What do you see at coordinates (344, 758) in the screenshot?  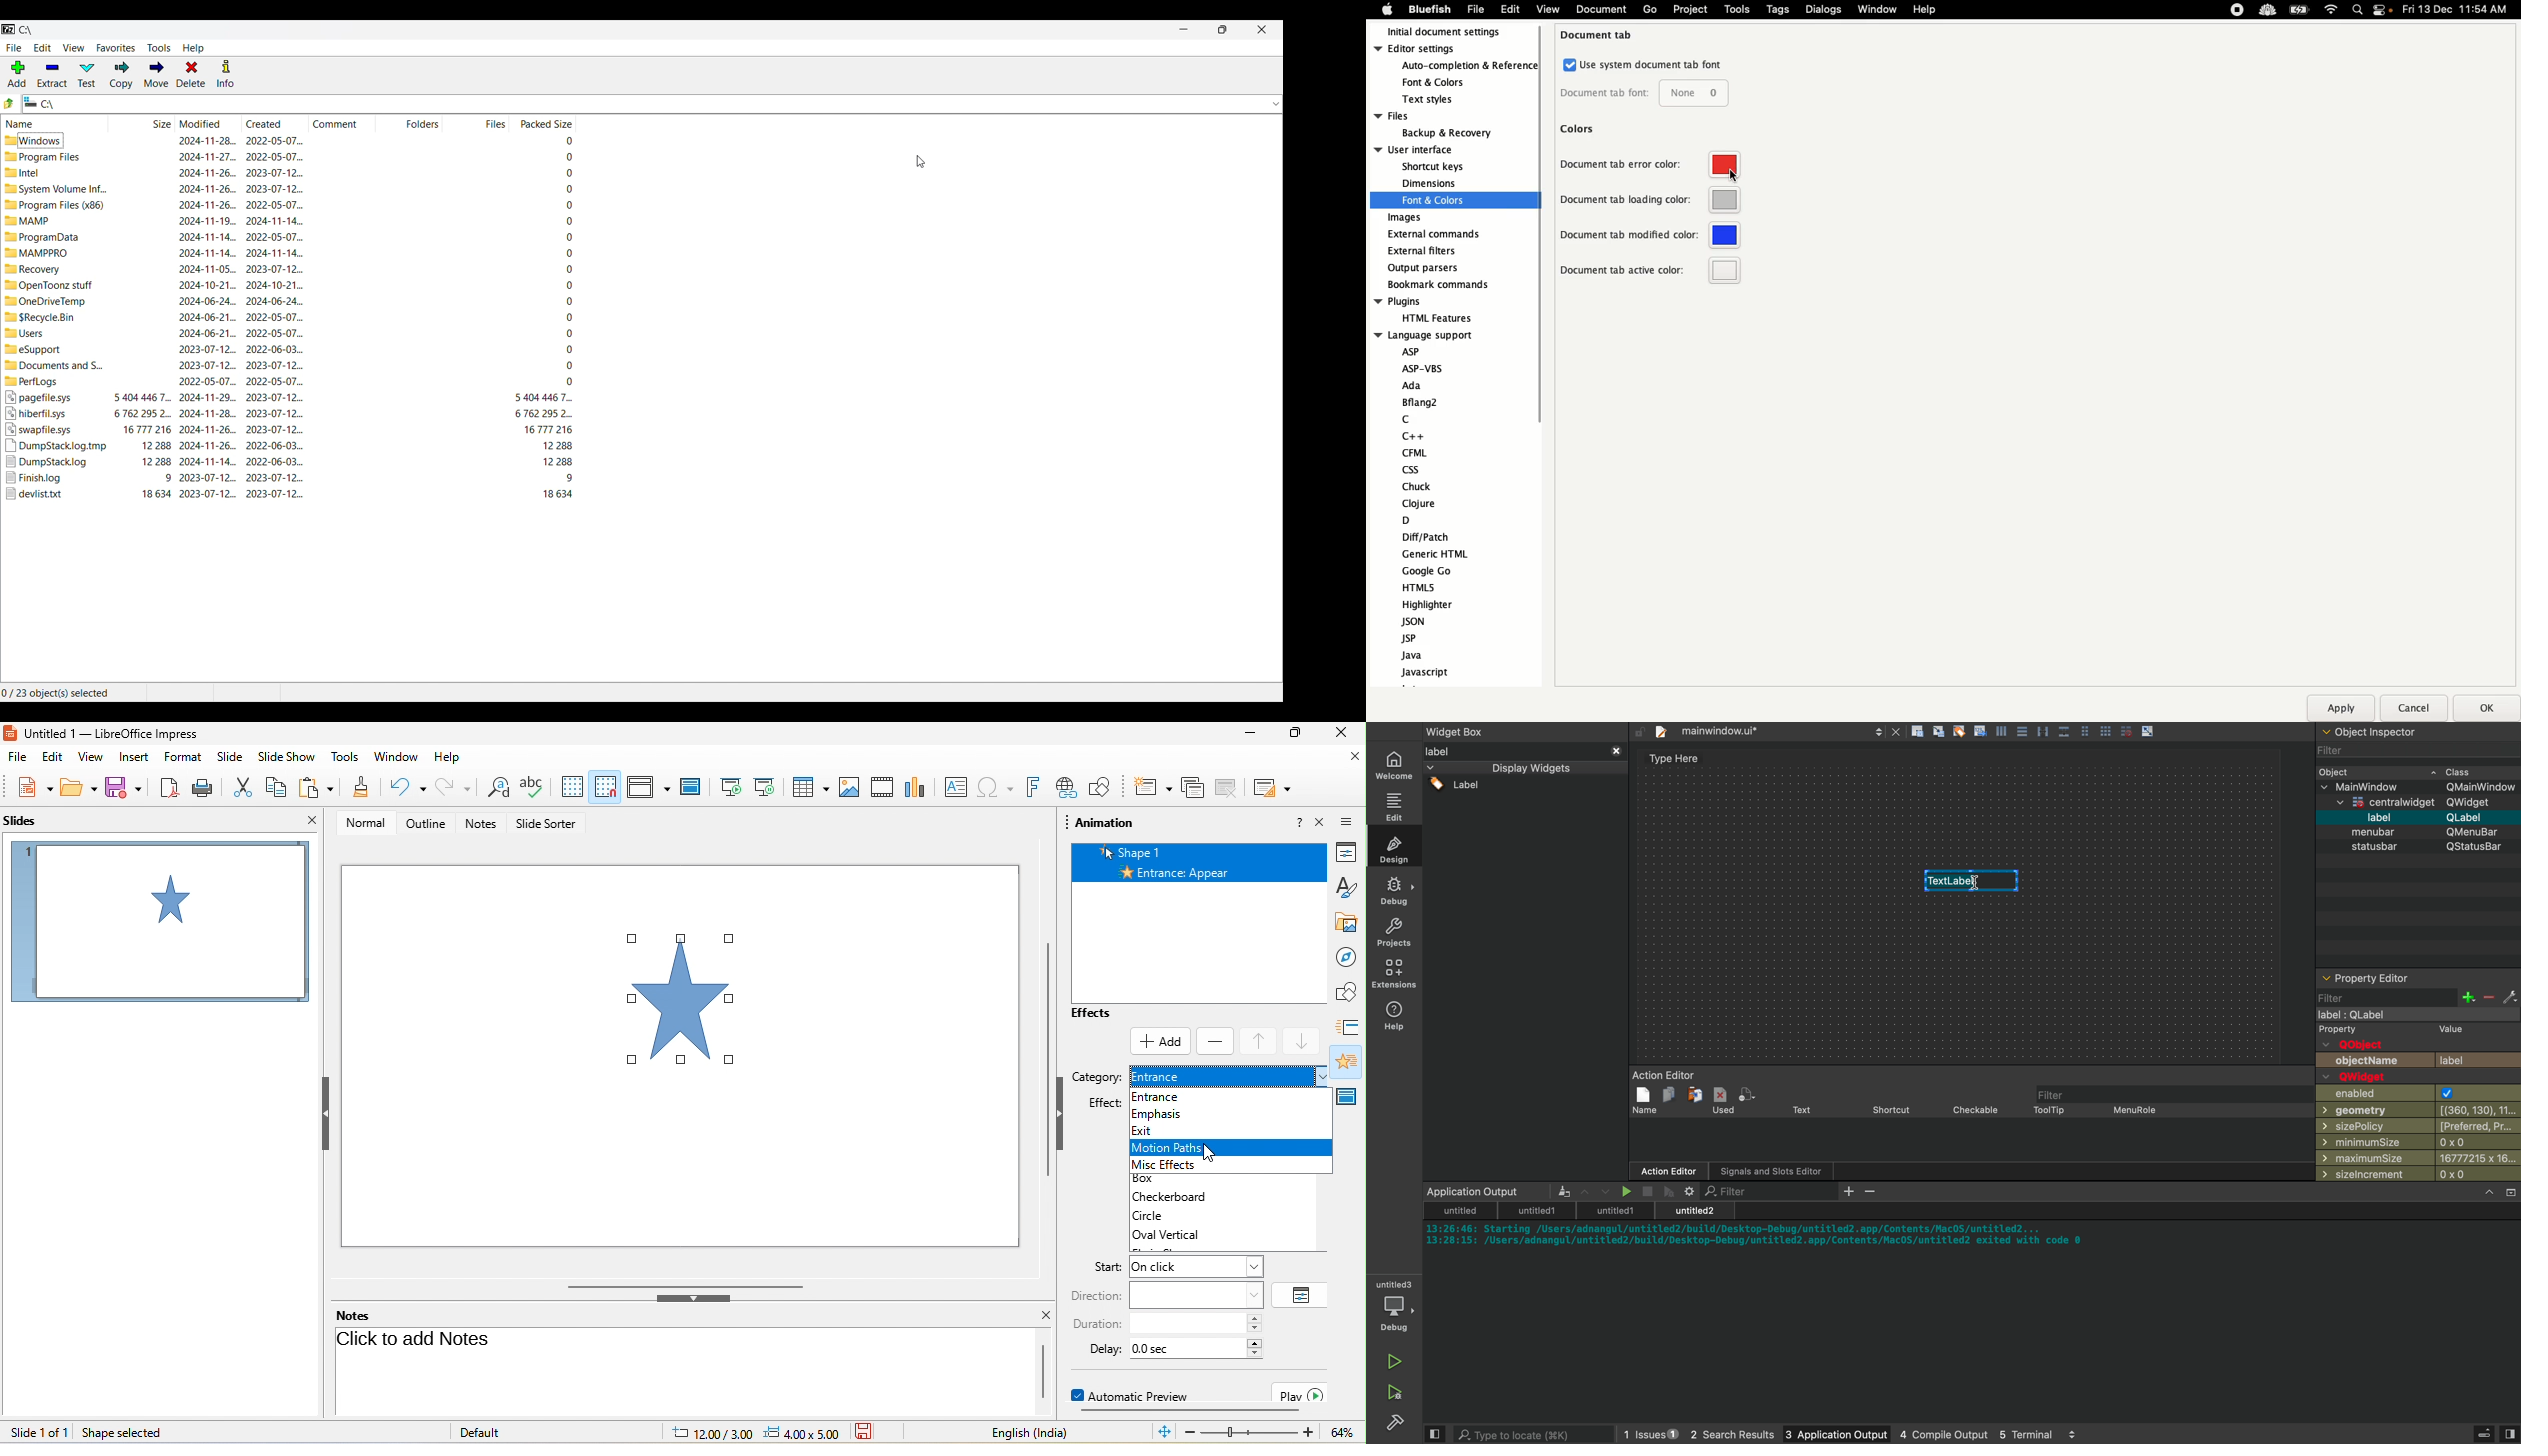 I see `tools` at bounding box center [344, 758].